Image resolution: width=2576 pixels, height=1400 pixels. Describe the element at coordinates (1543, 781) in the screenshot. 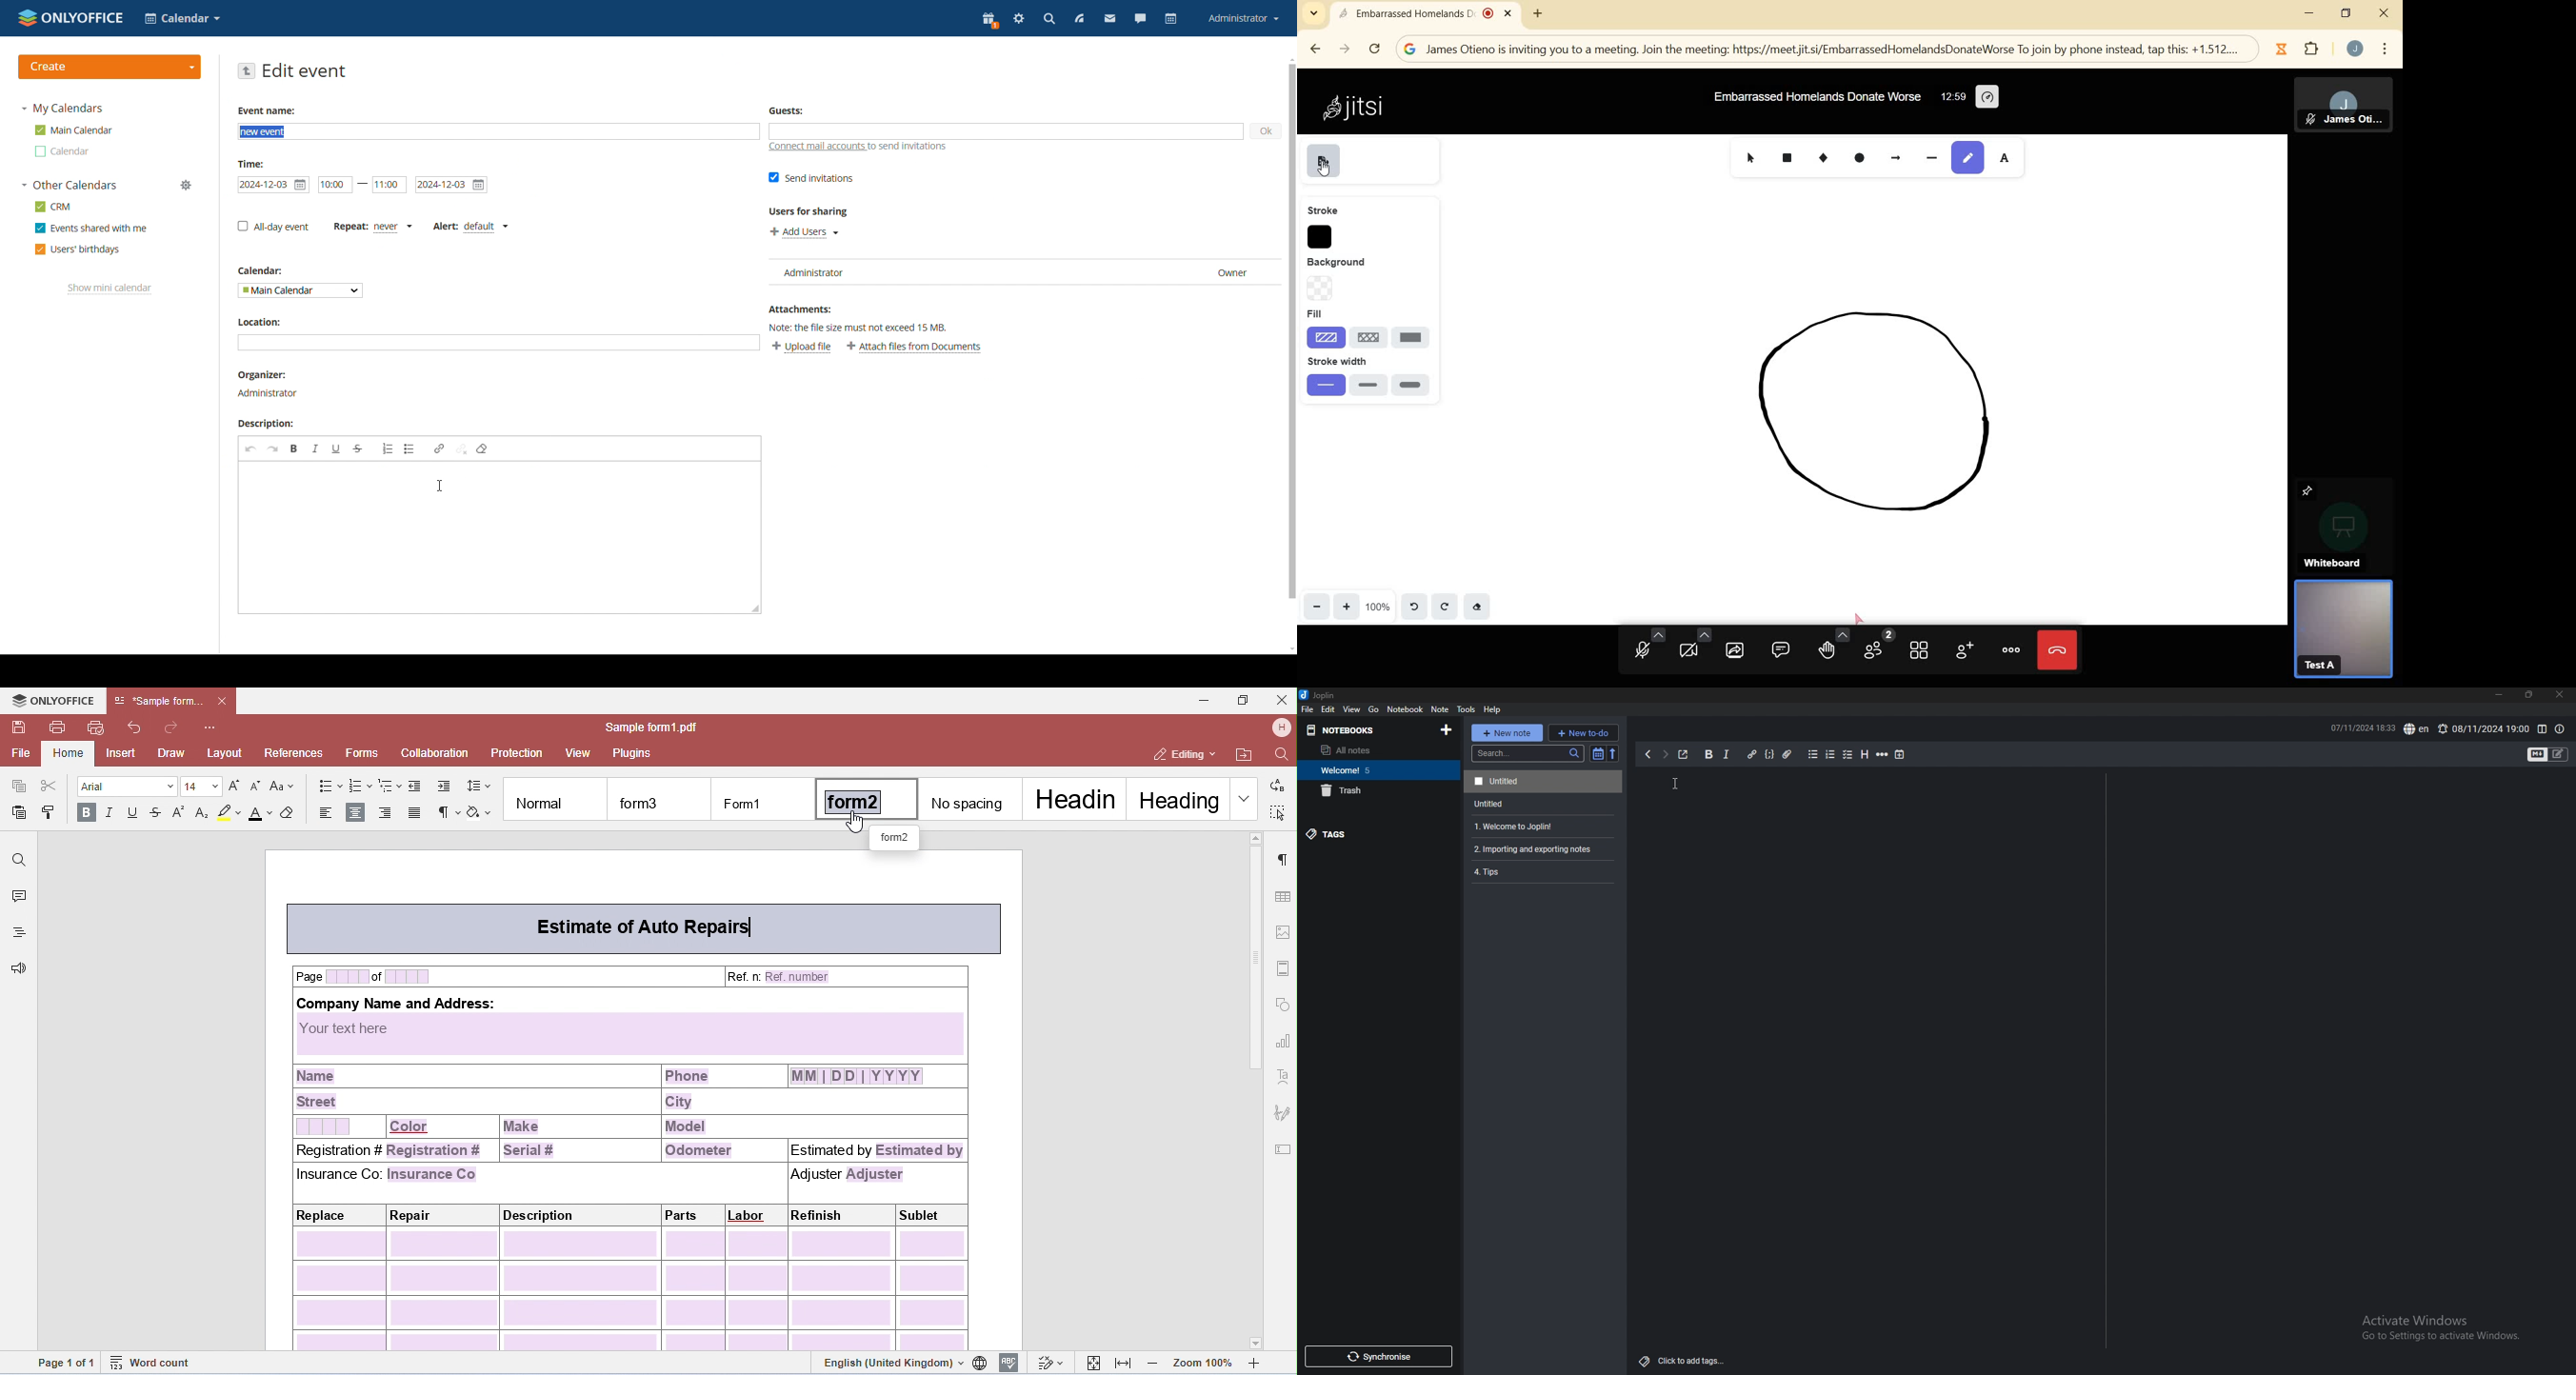

I see `Untitled` at that location.